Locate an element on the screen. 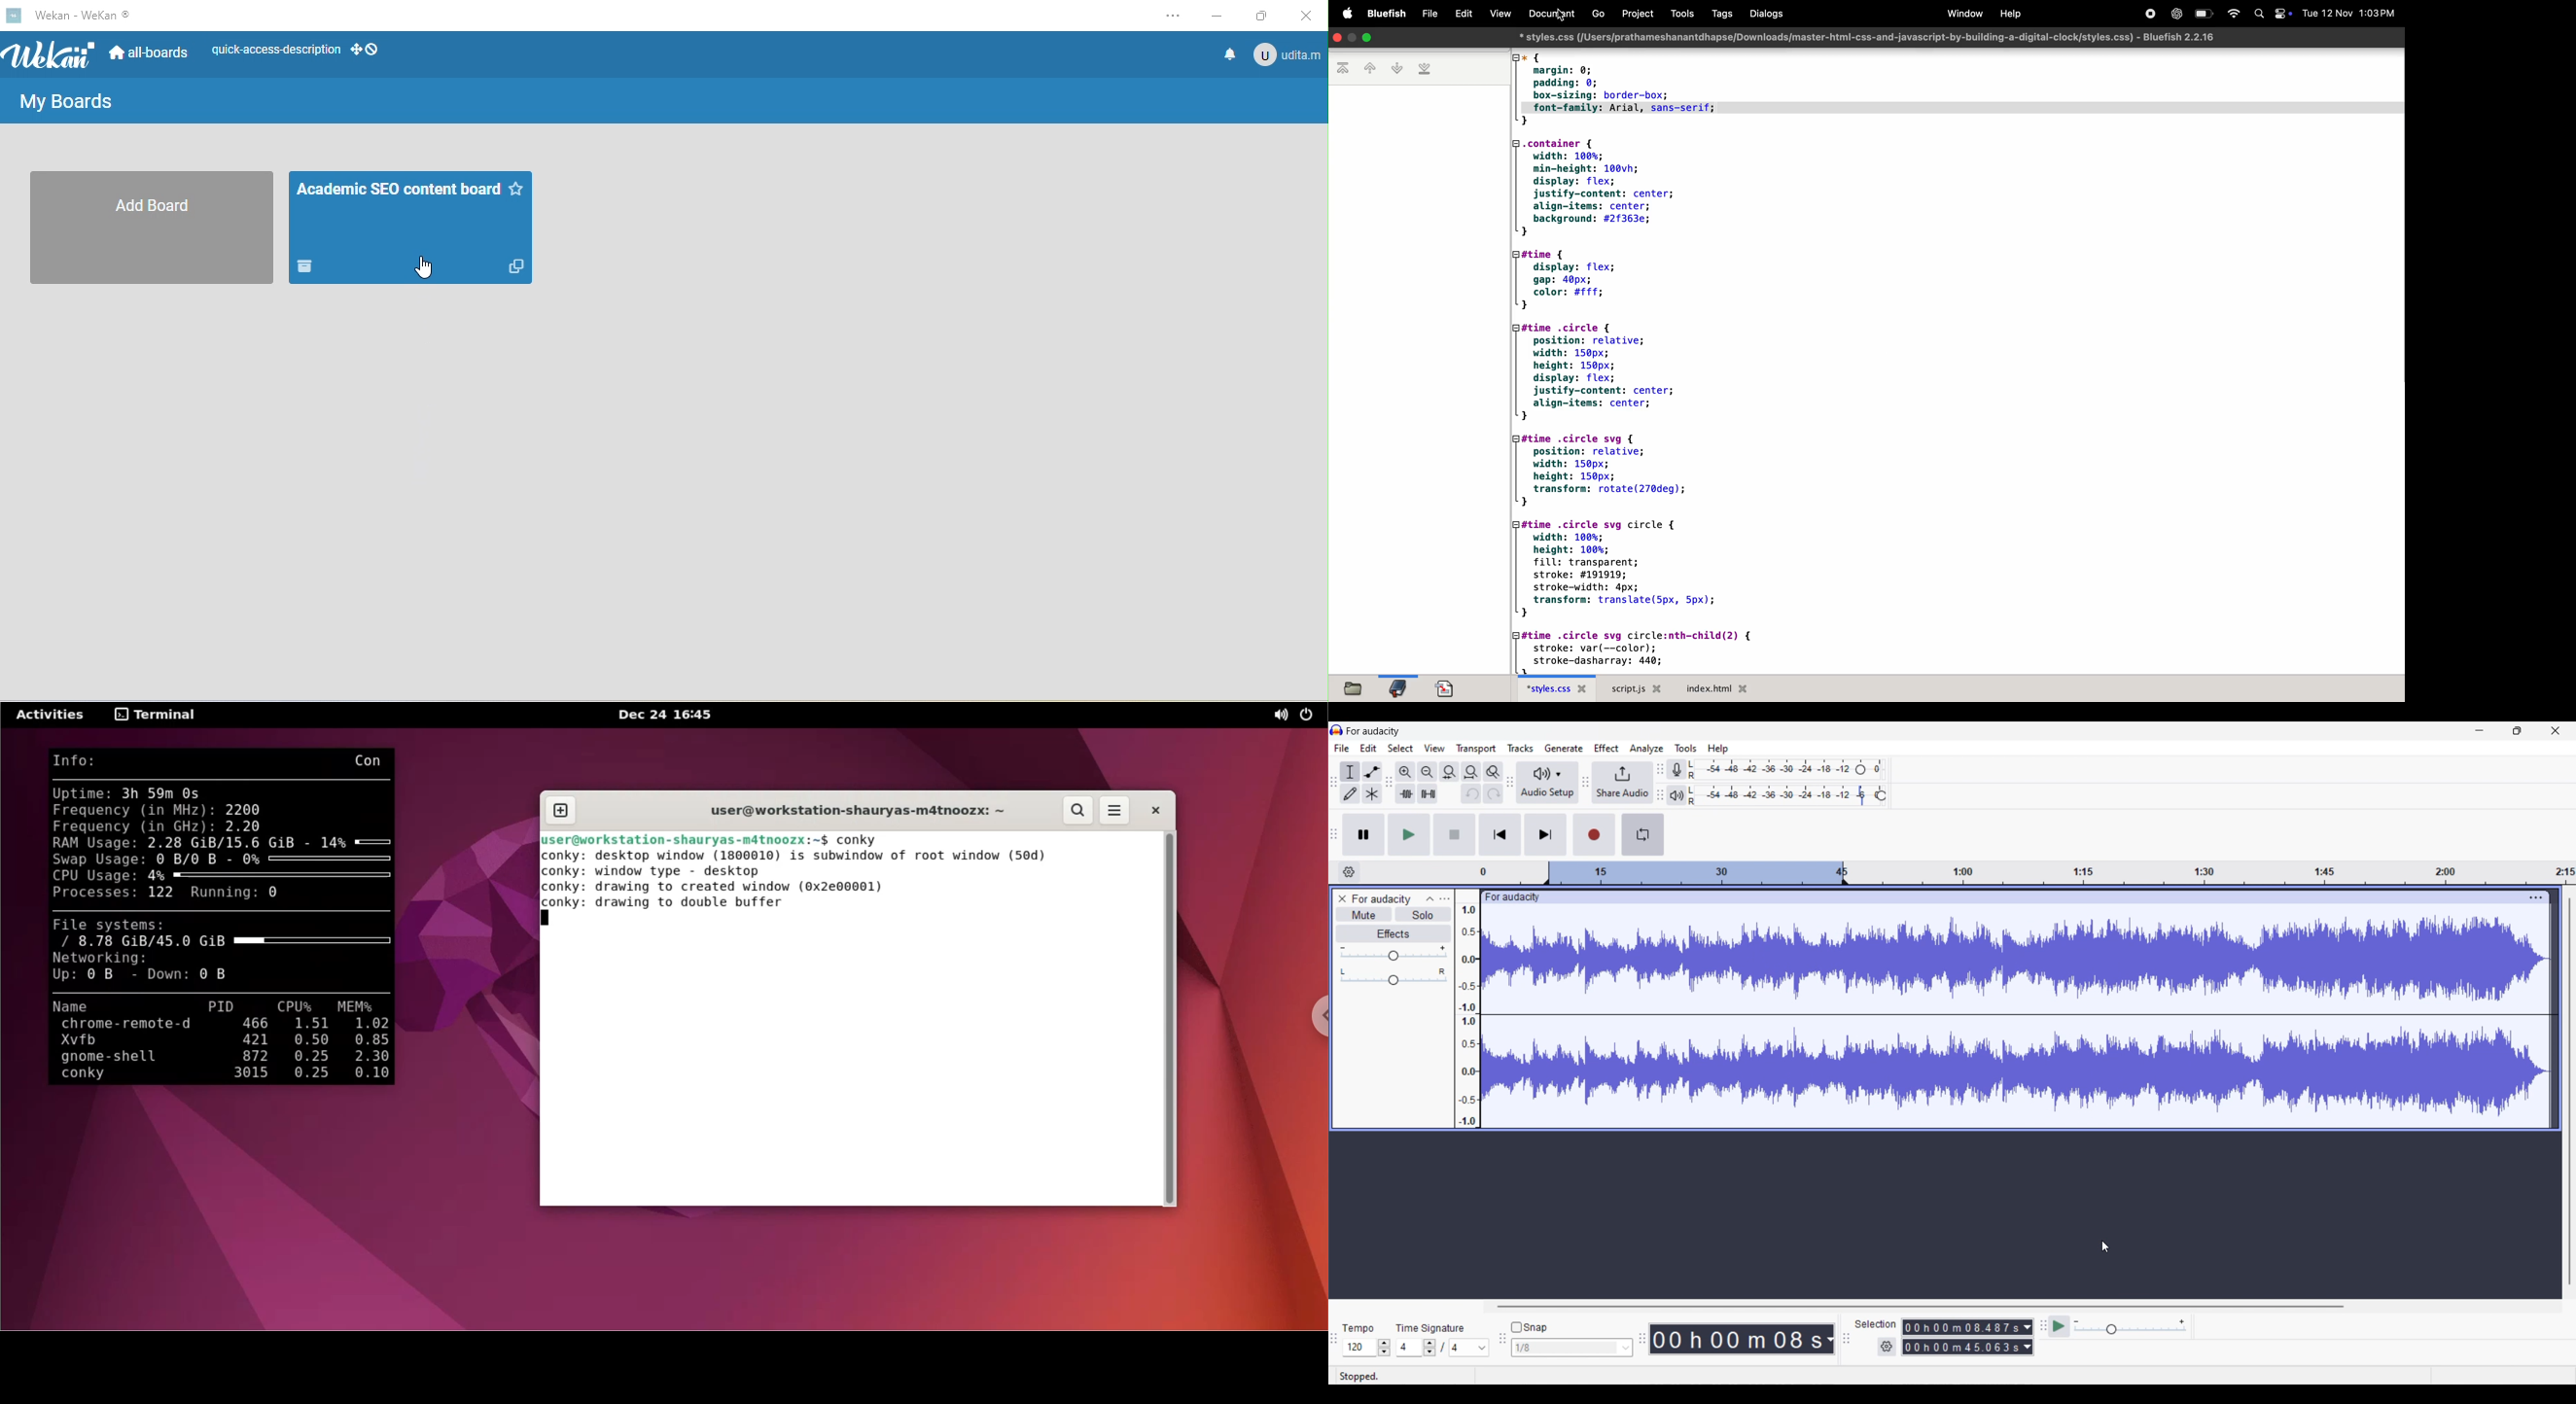 The image size is (2576, 1428). Track measurement  is located at coordinates (1829, 1339).